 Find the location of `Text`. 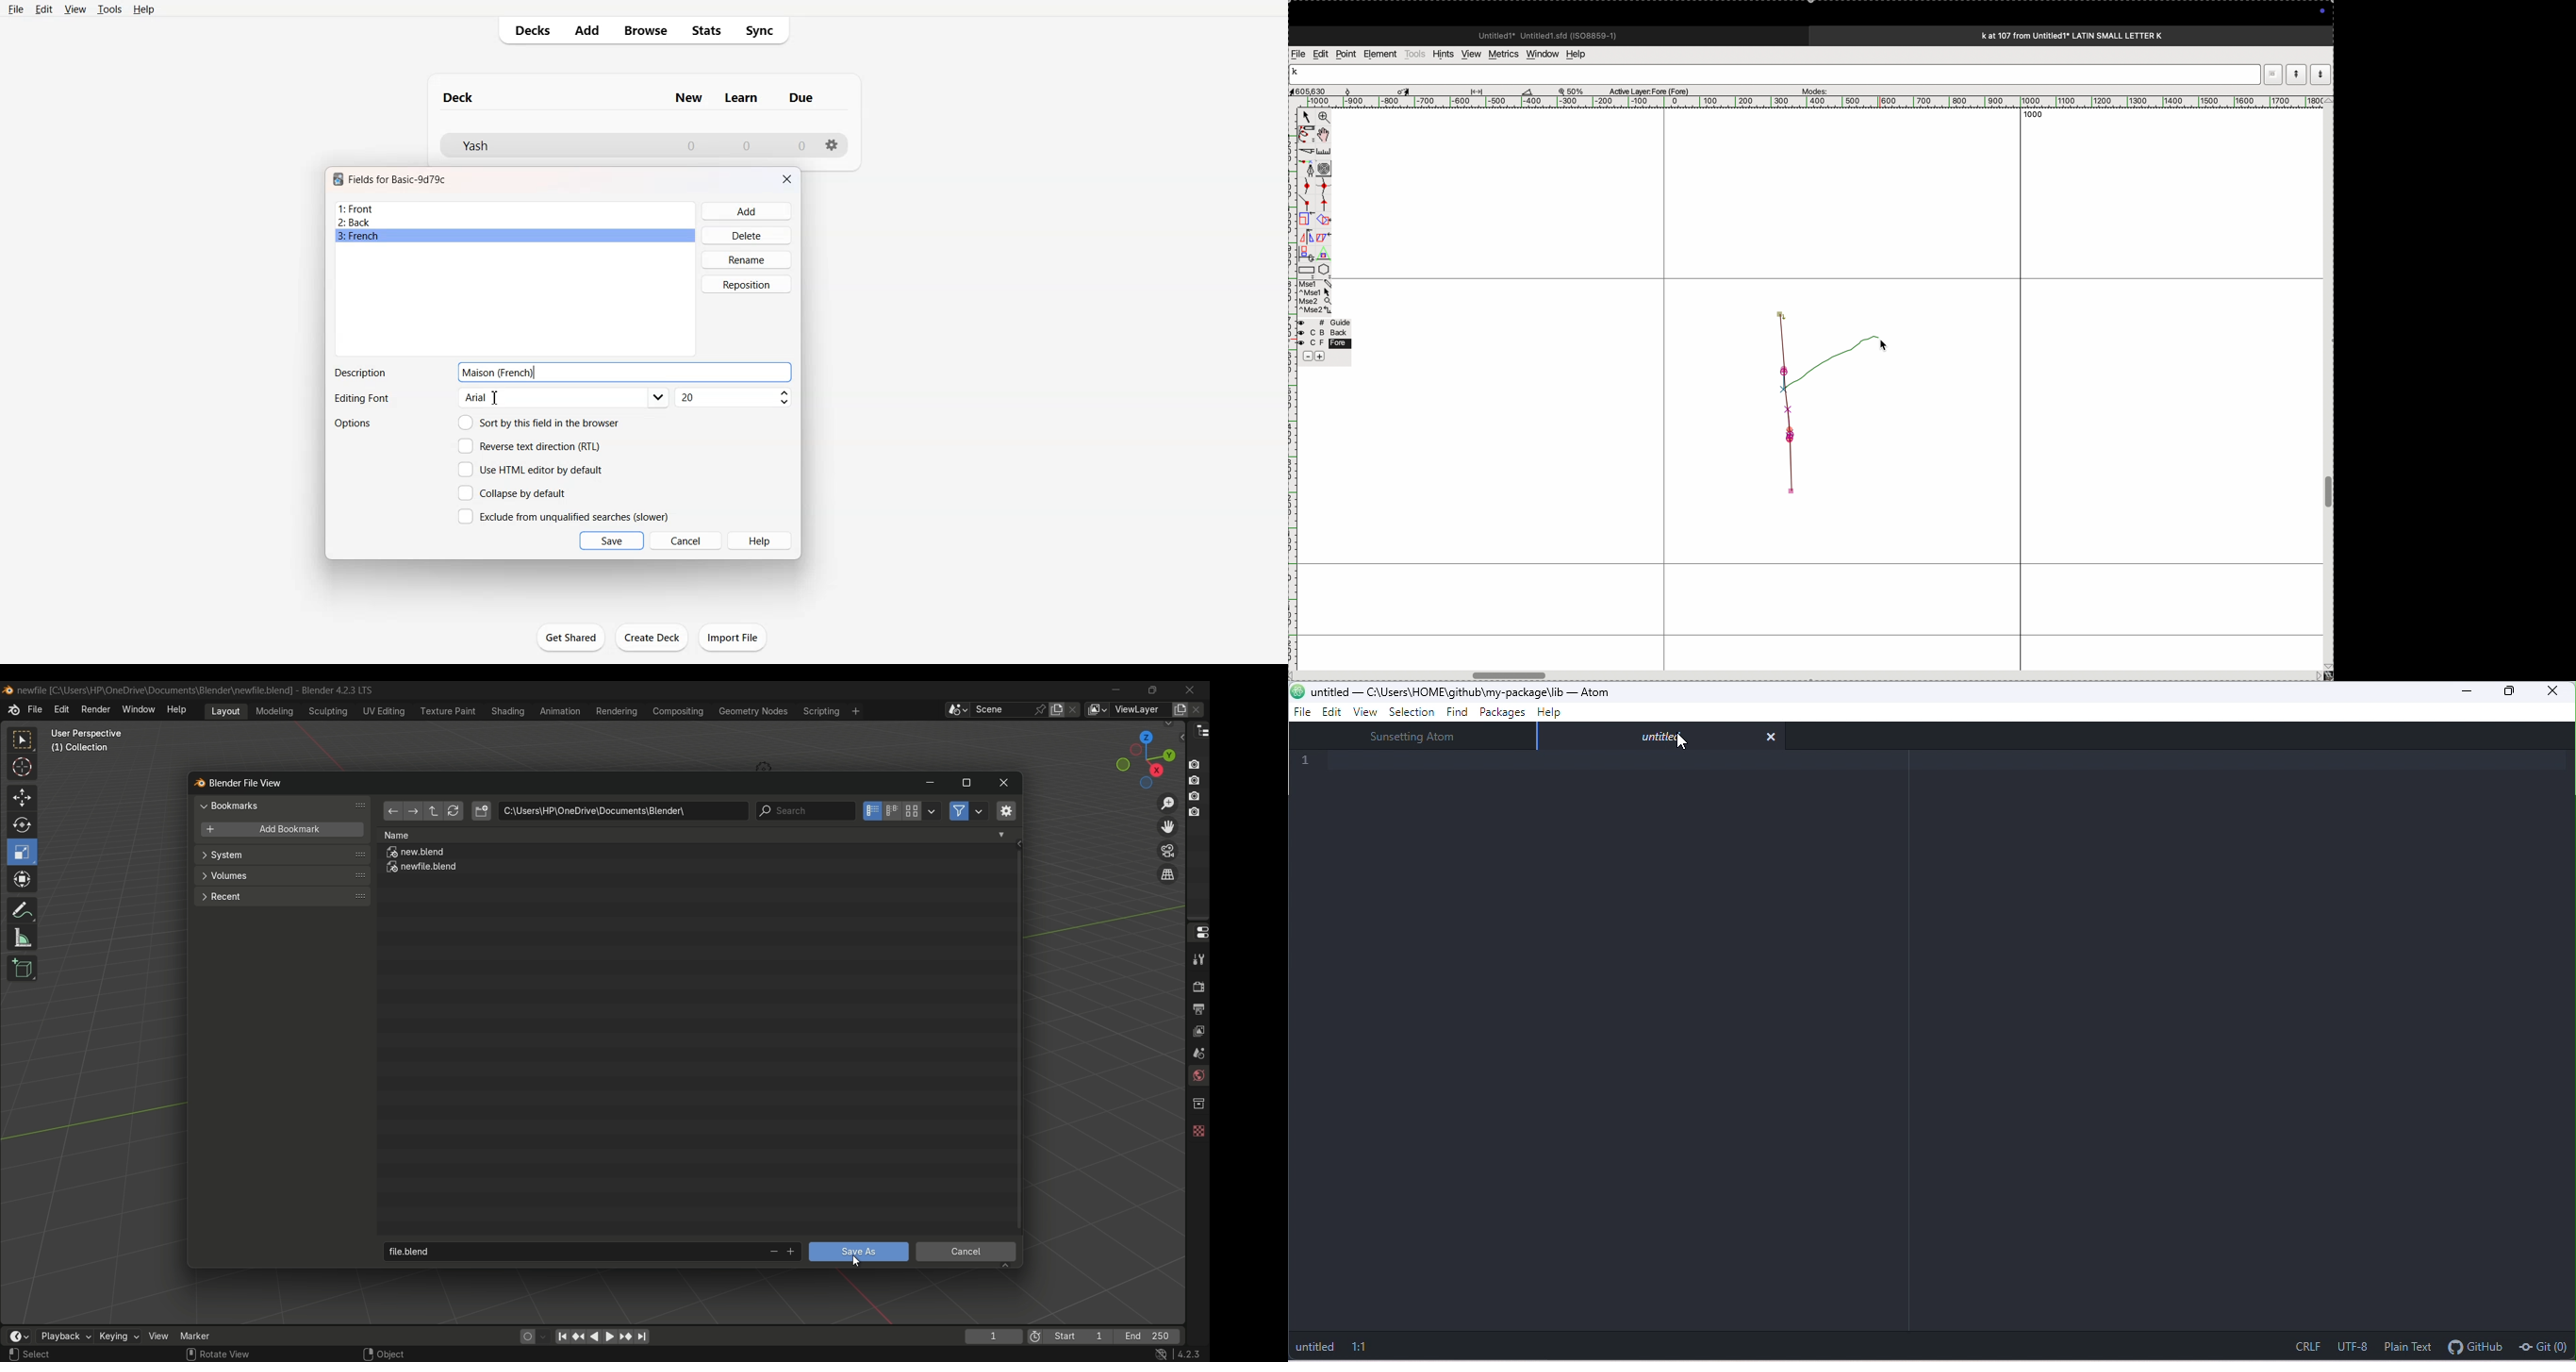

Text is located at coordinates (499, 372).